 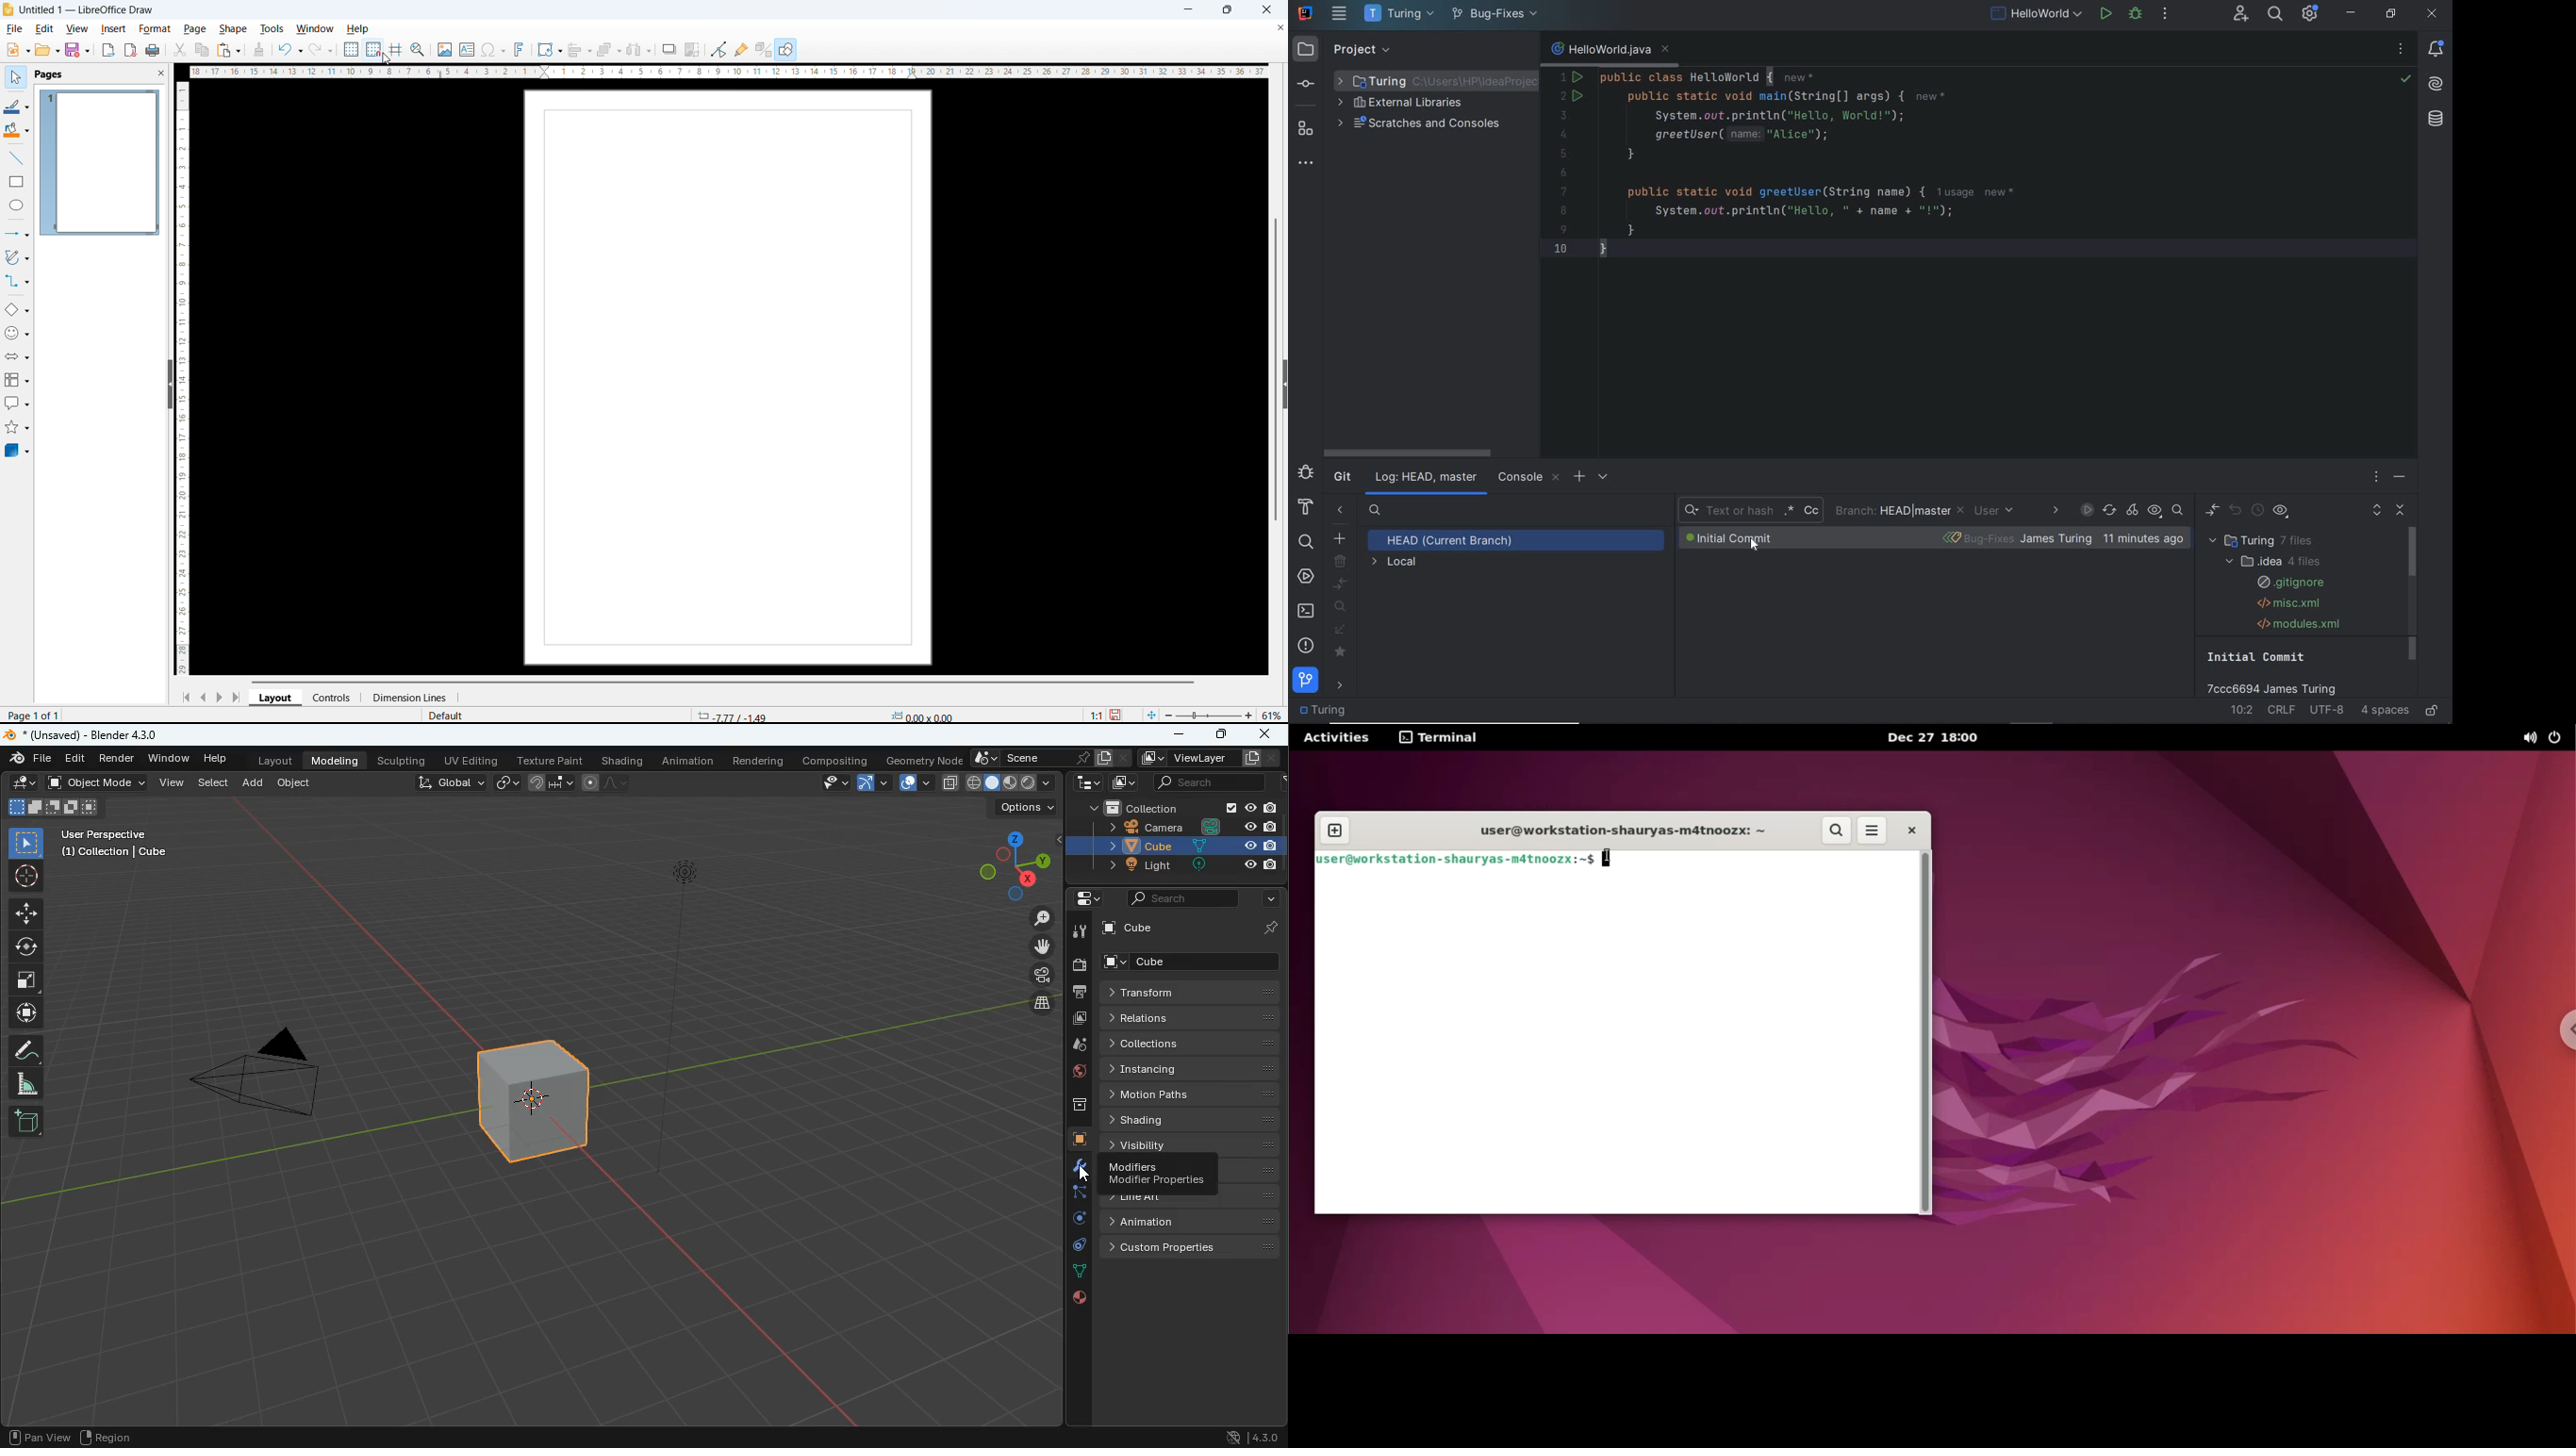 What do you see at coordinates (2258, 512) in the screenshot?
I see `history up to here` at bounding box center [2258, 512].